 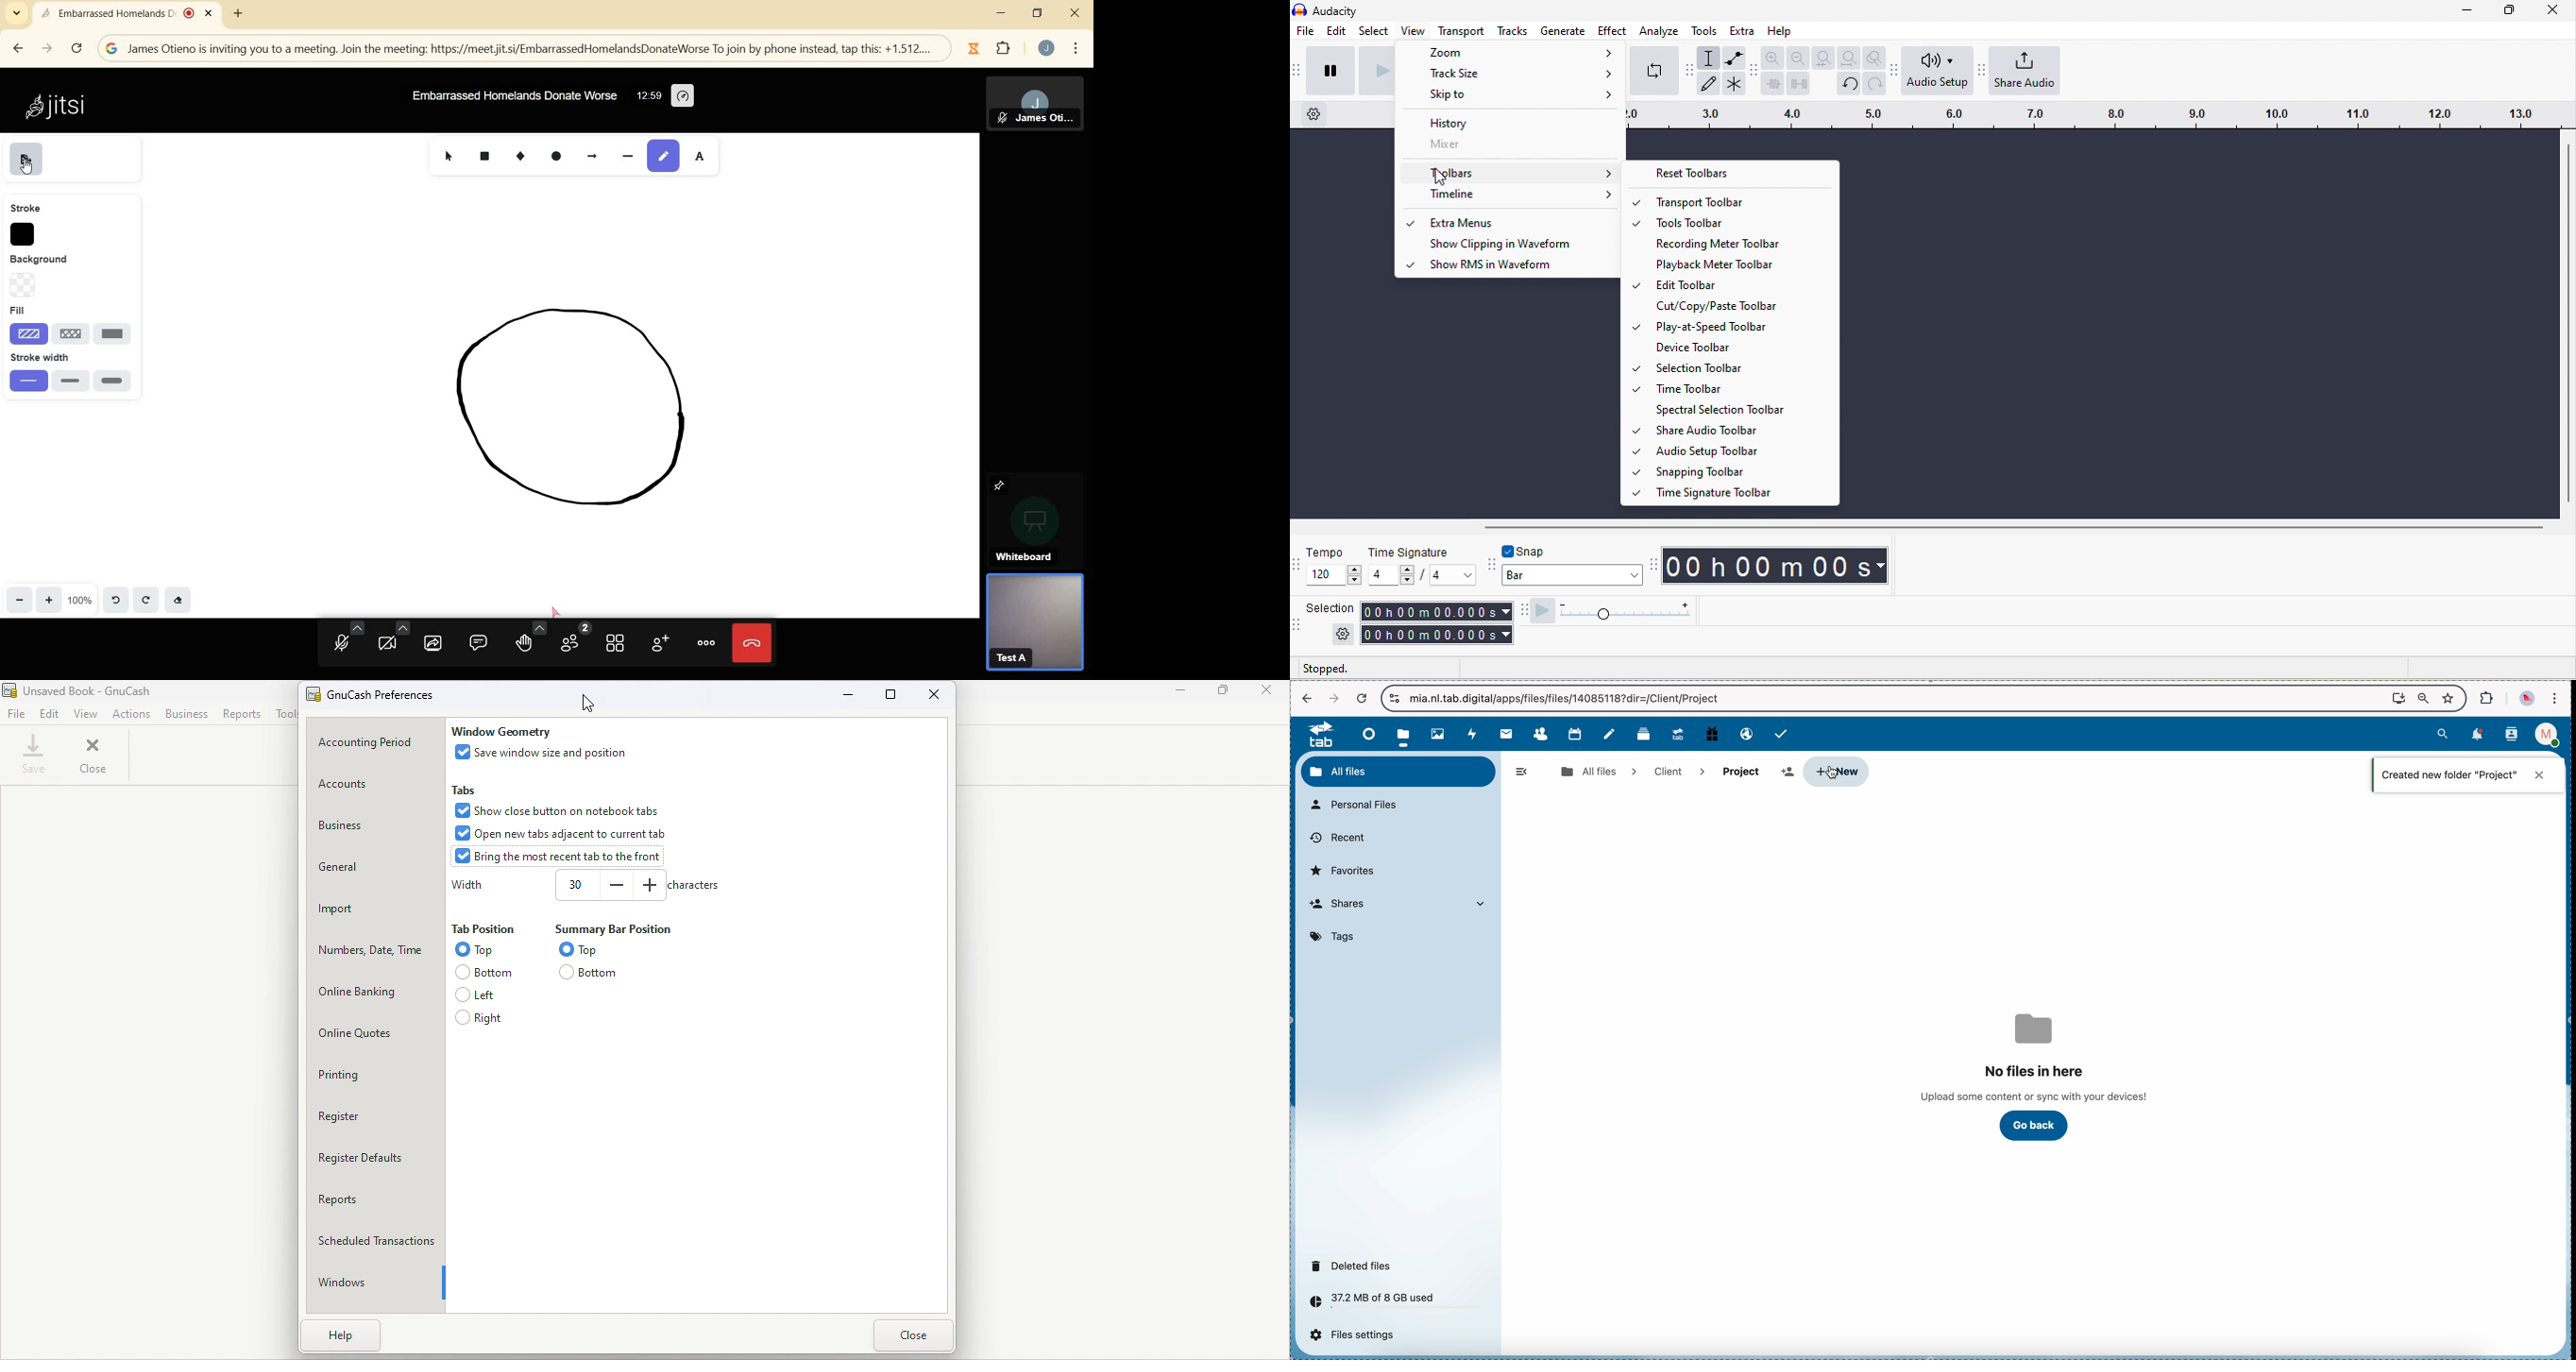 I want to click on history , so click(x=1510, y=121).